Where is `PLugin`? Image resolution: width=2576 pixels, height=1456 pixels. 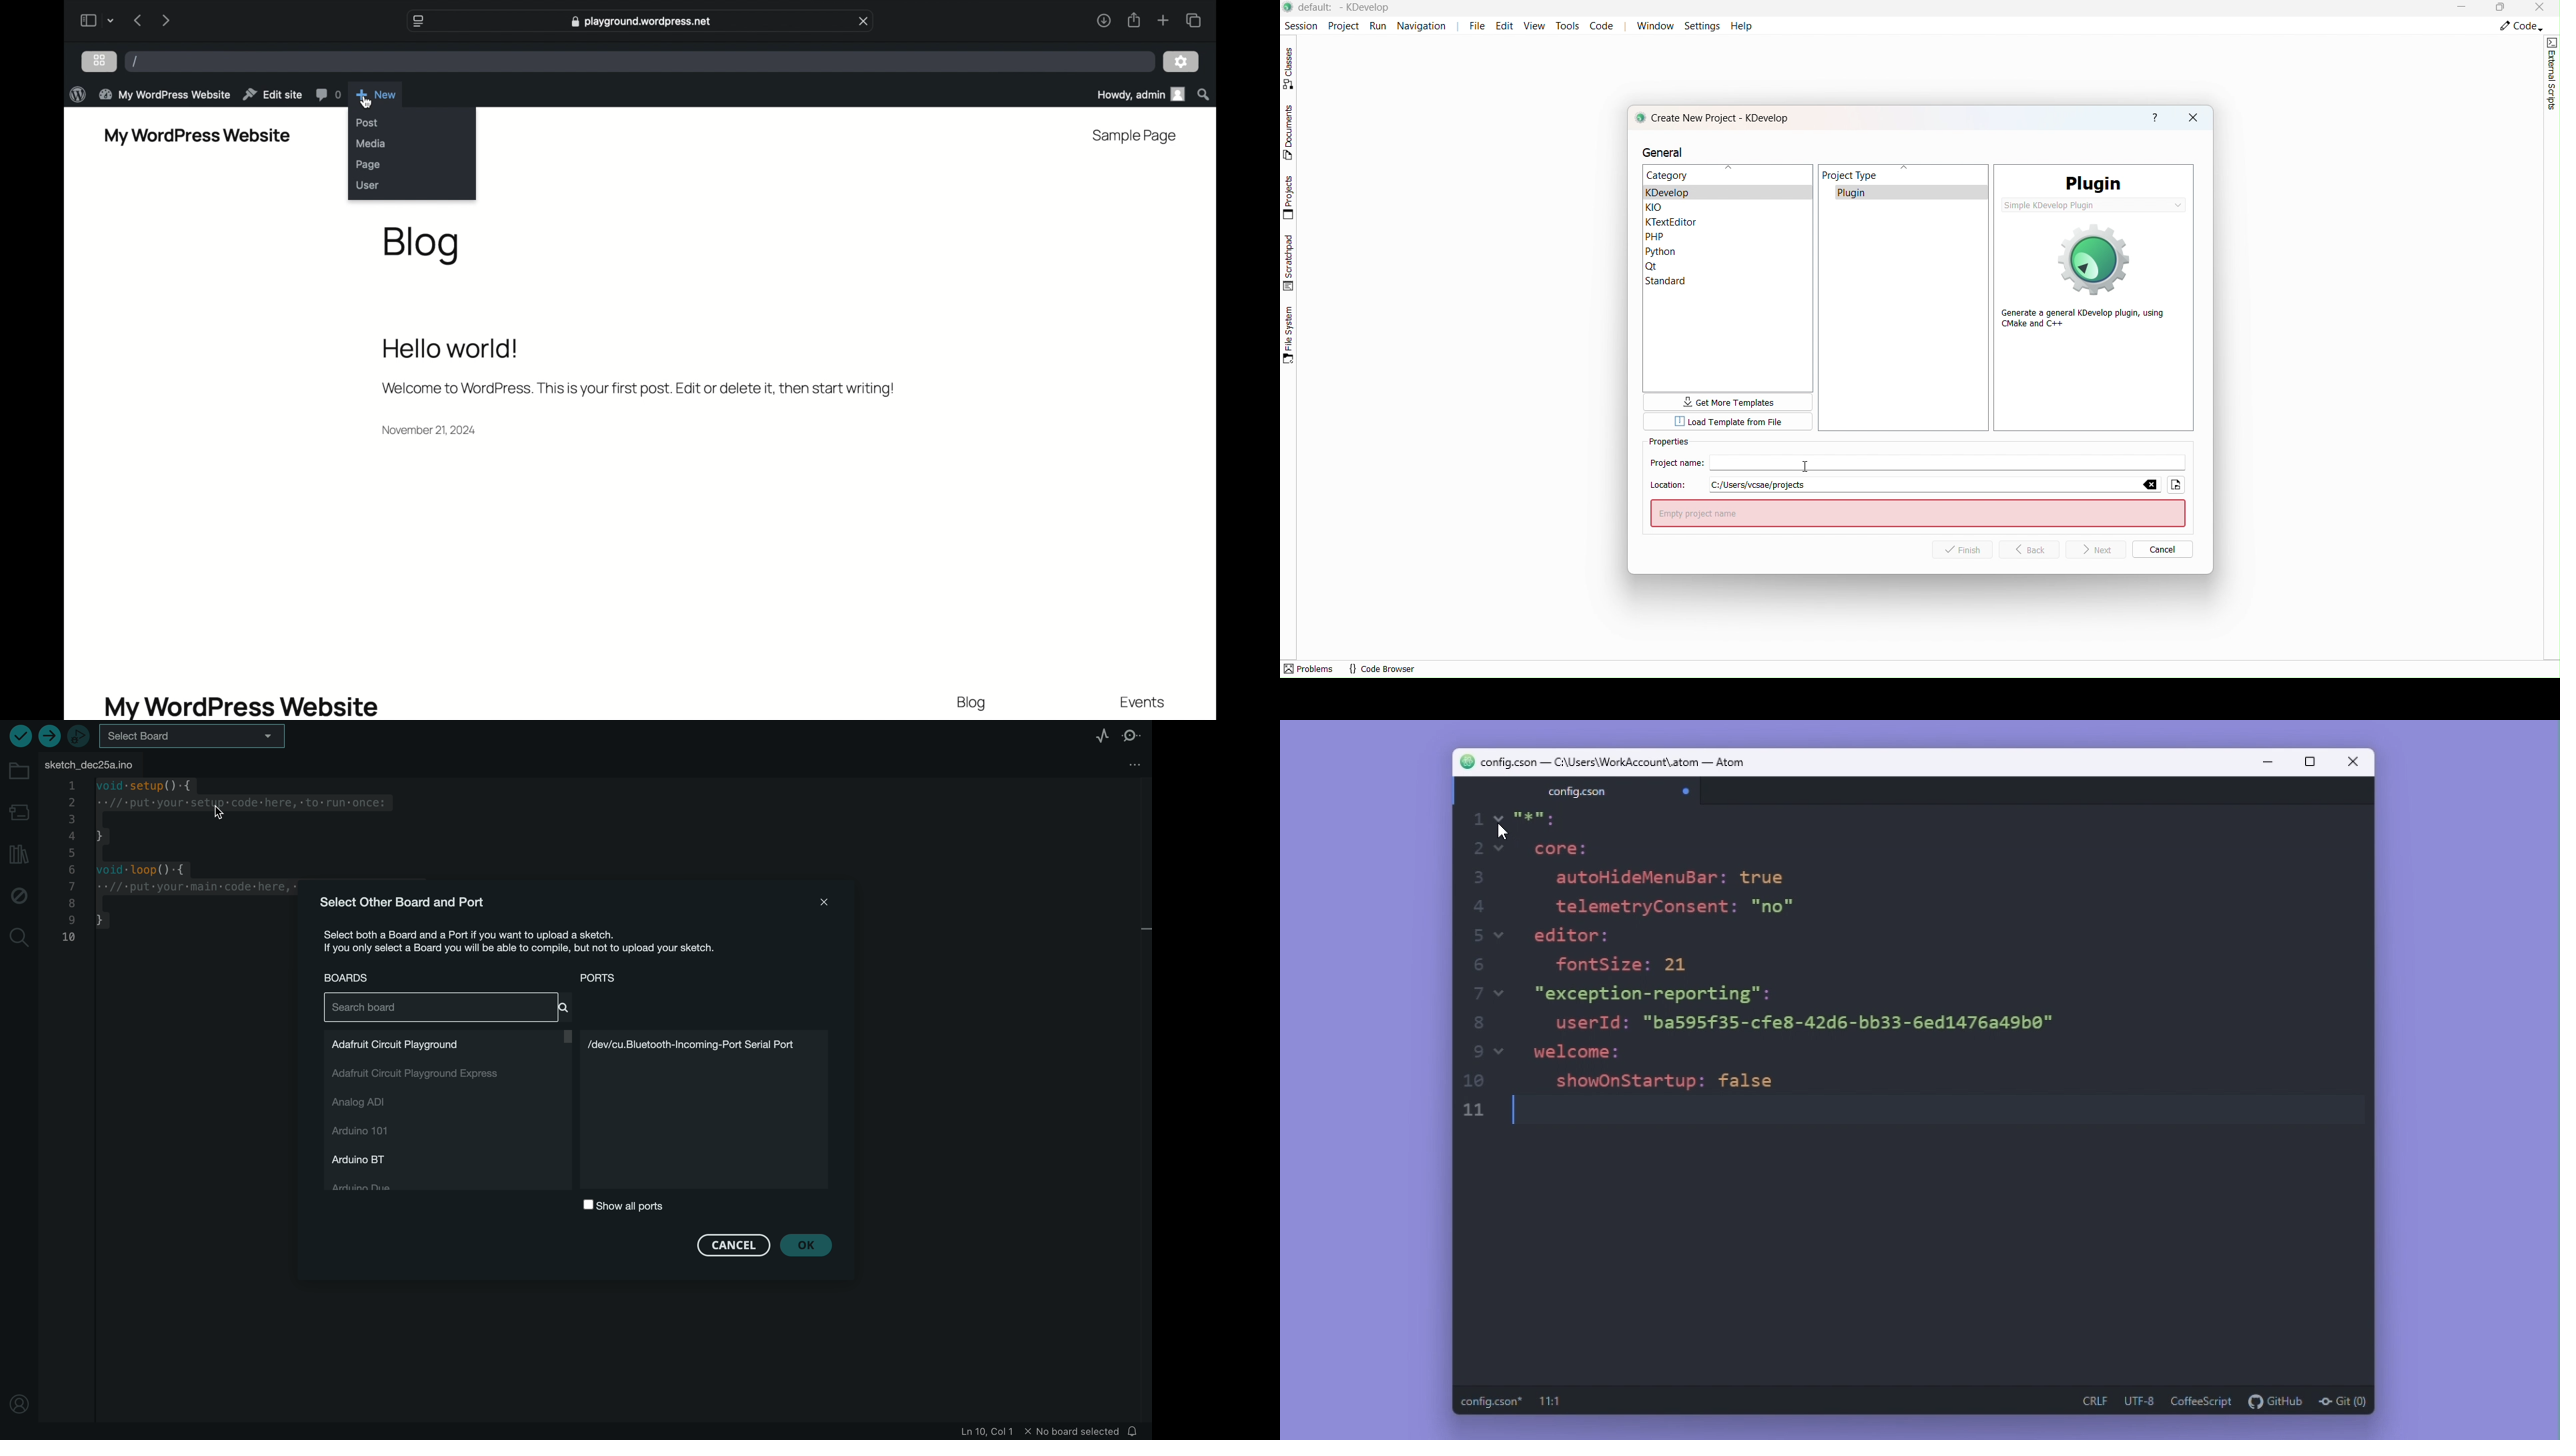
PLugin is located at coordinates (2094, 180).